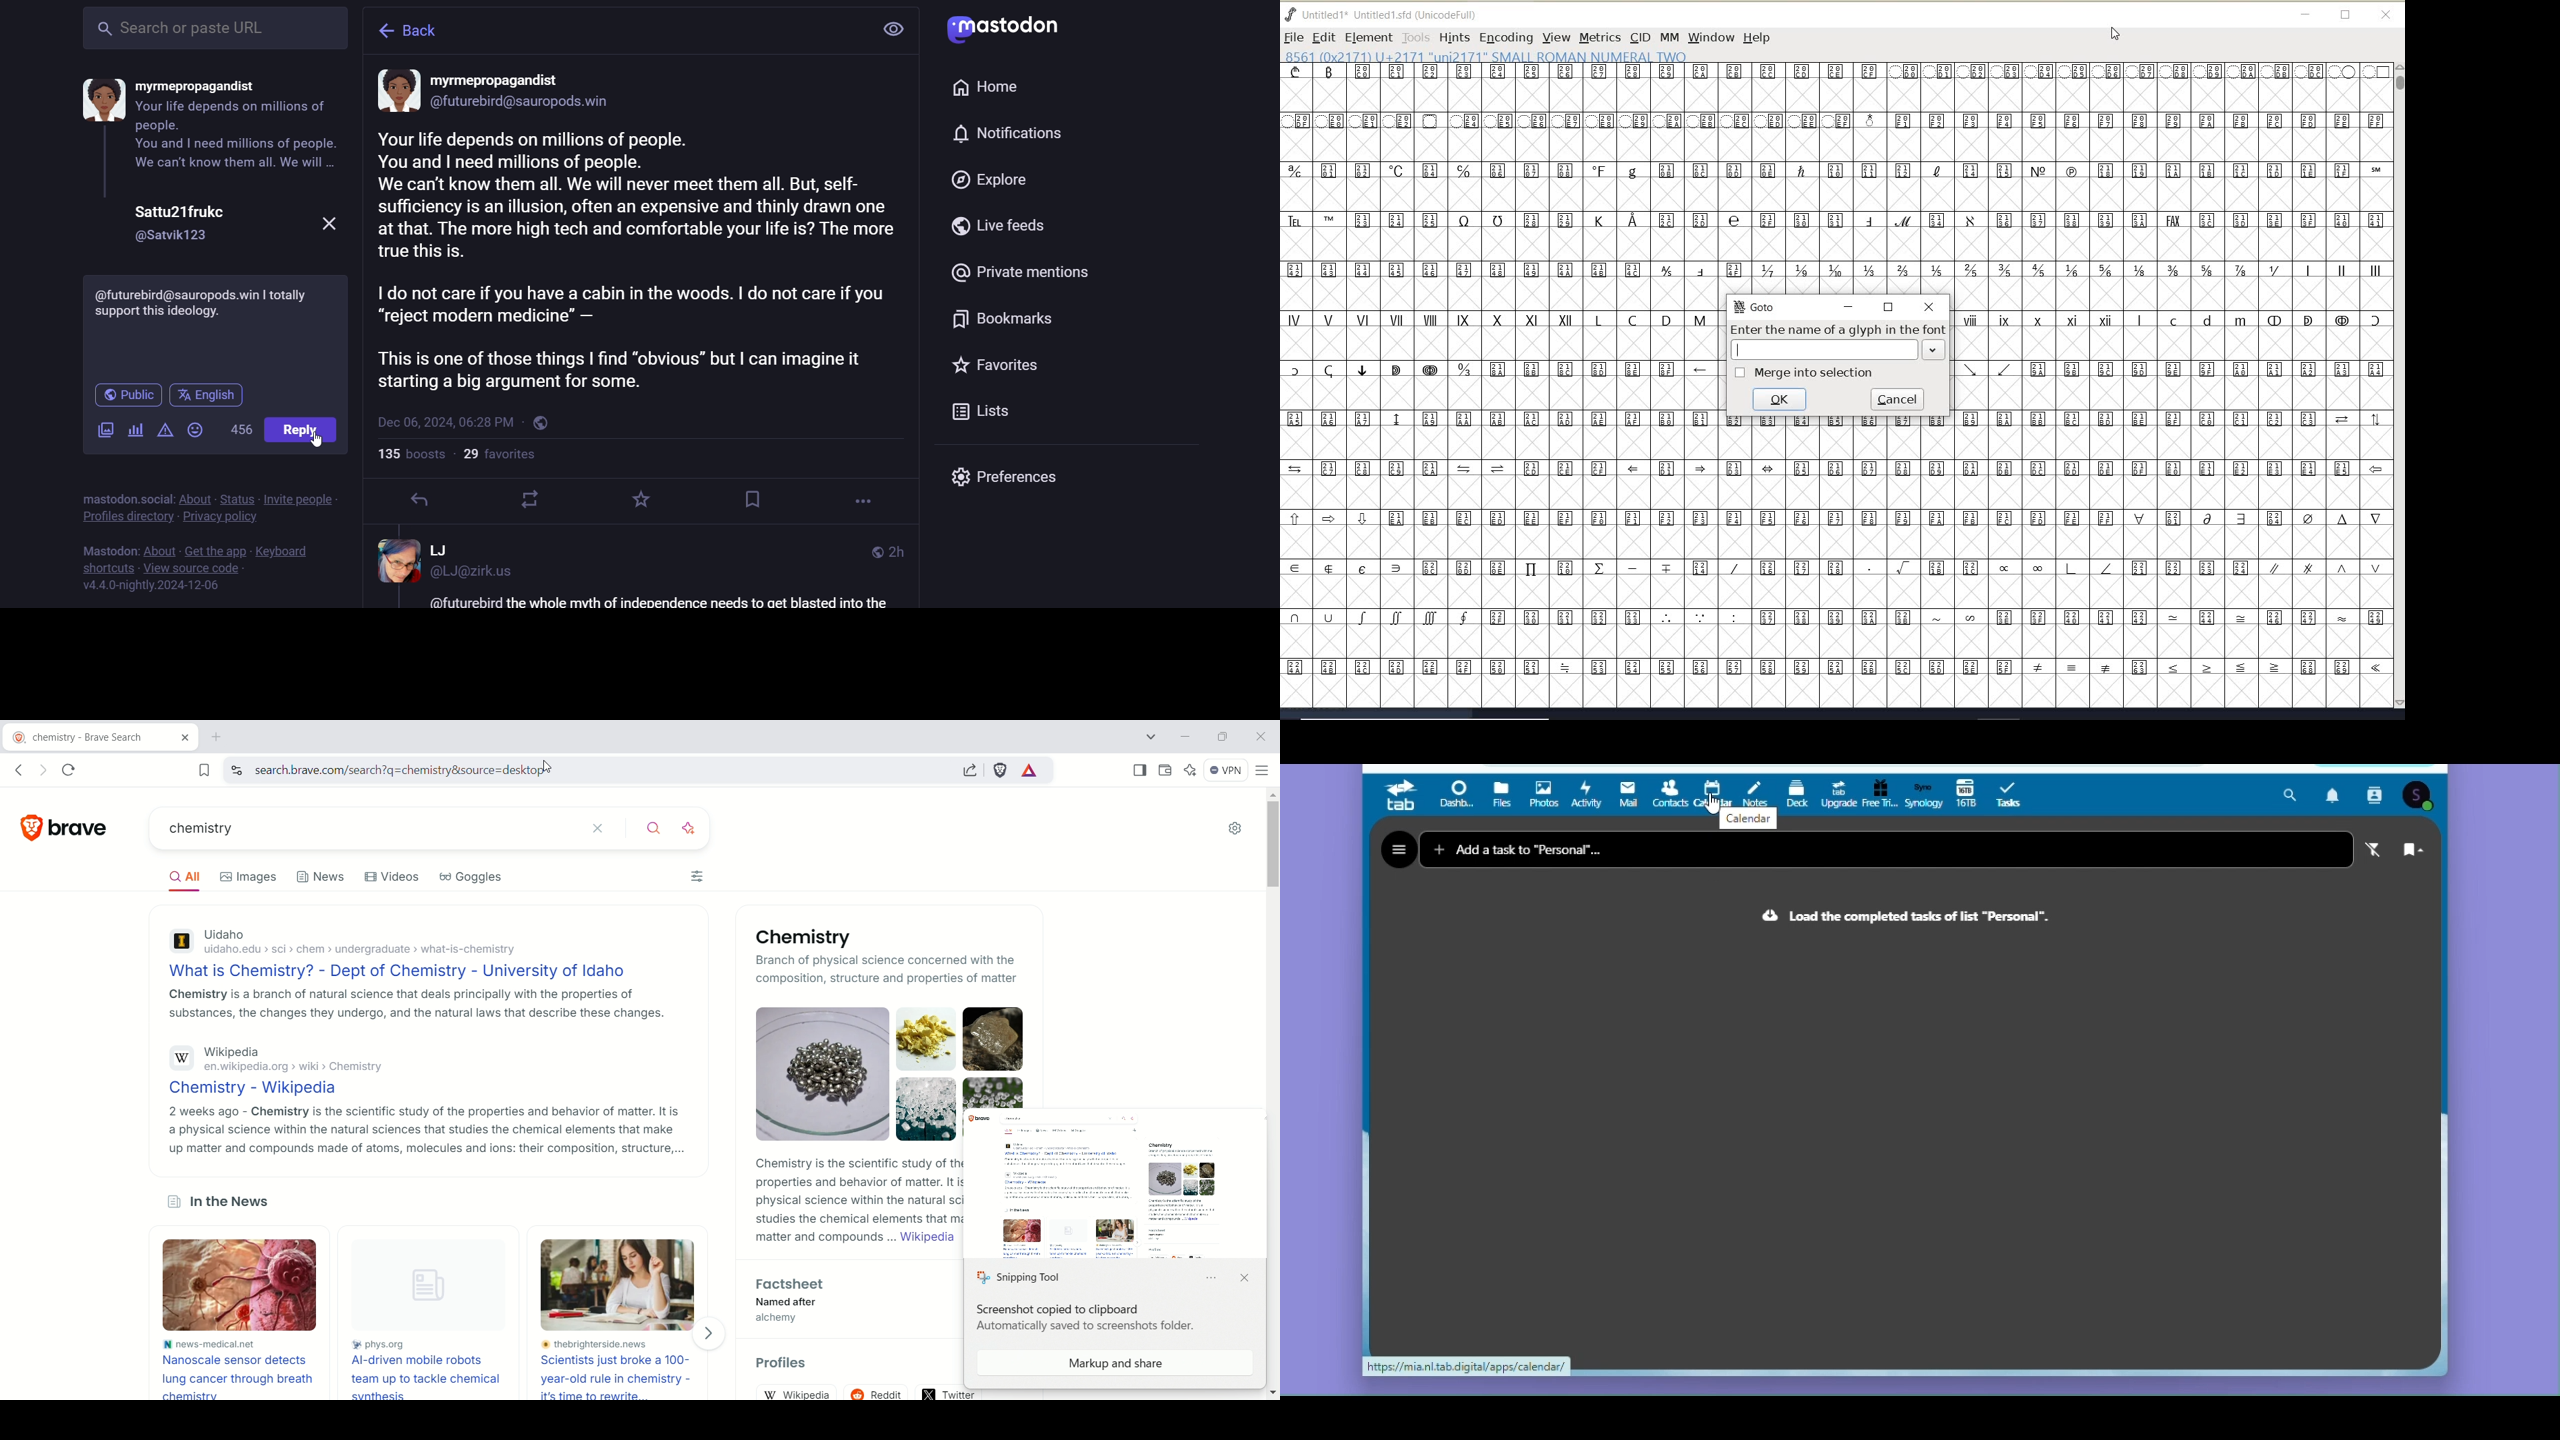  Describe the element at coordinates (111, 550) in the screenshot. I see `mastodon` at that location.